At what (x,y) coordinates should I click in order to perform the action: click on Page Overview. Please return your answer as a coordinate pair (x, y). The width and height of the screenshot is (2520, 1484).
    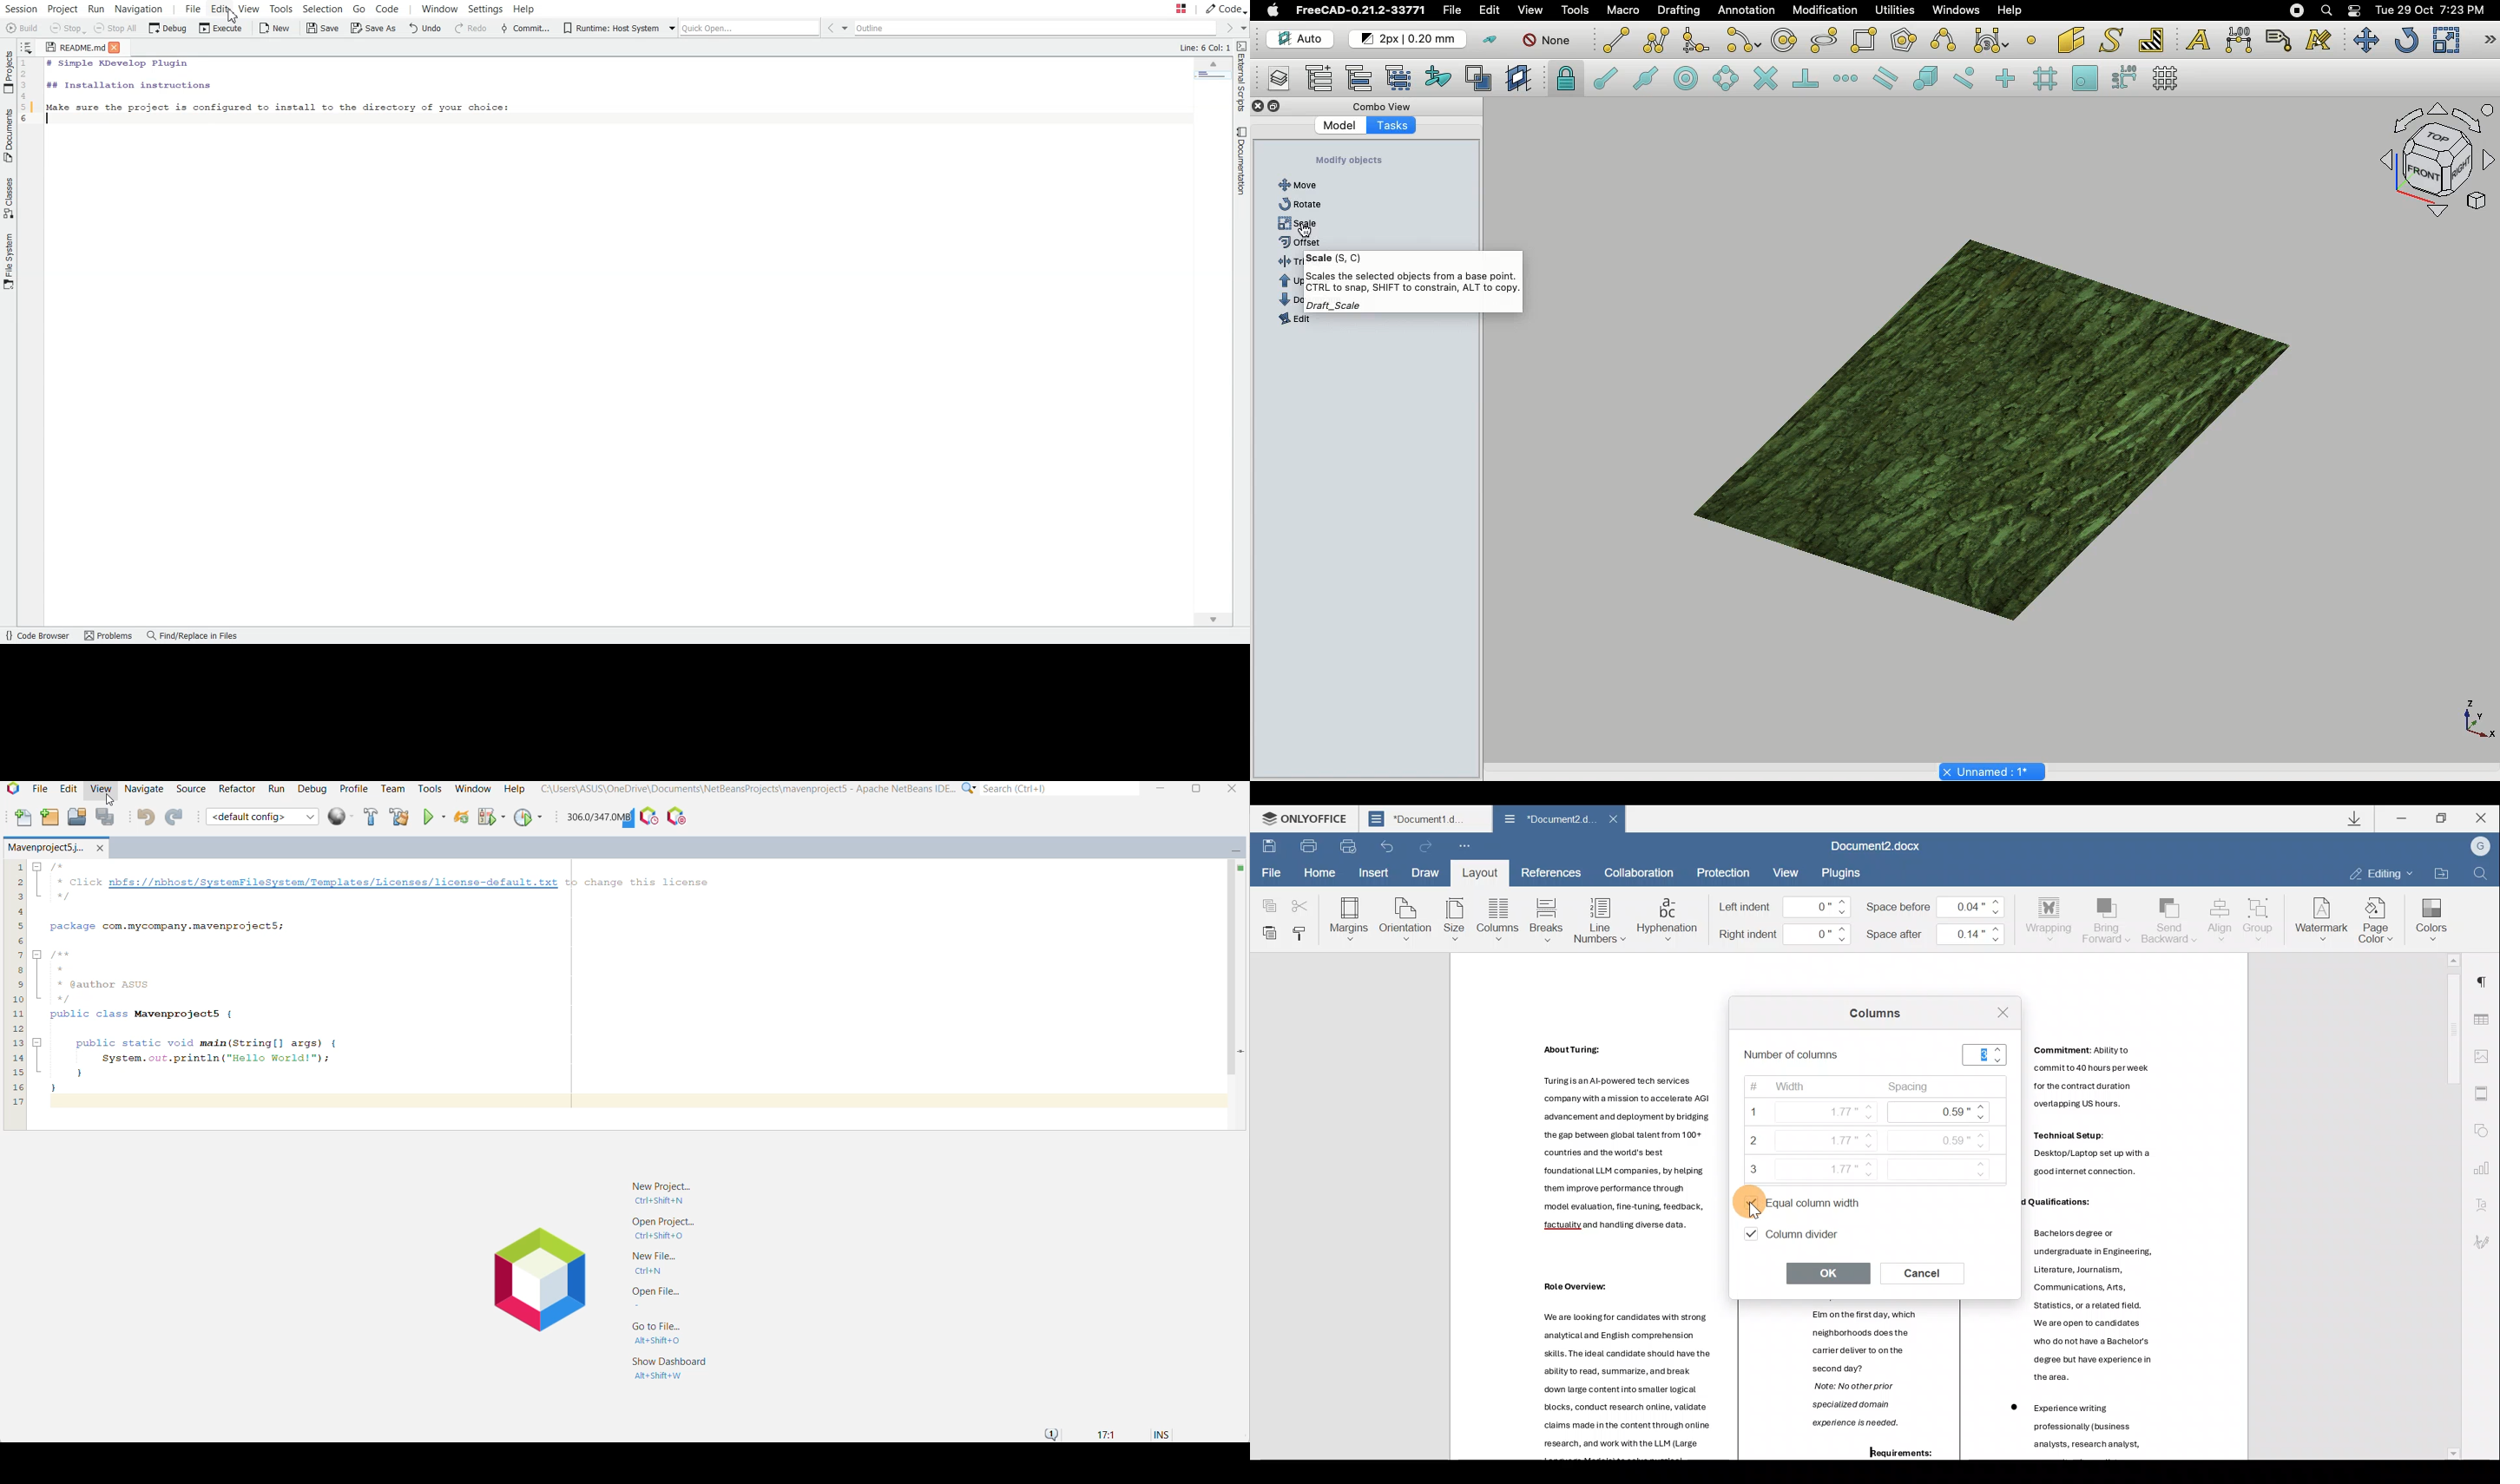
    Looking at the image, I should click on (1210, 77).